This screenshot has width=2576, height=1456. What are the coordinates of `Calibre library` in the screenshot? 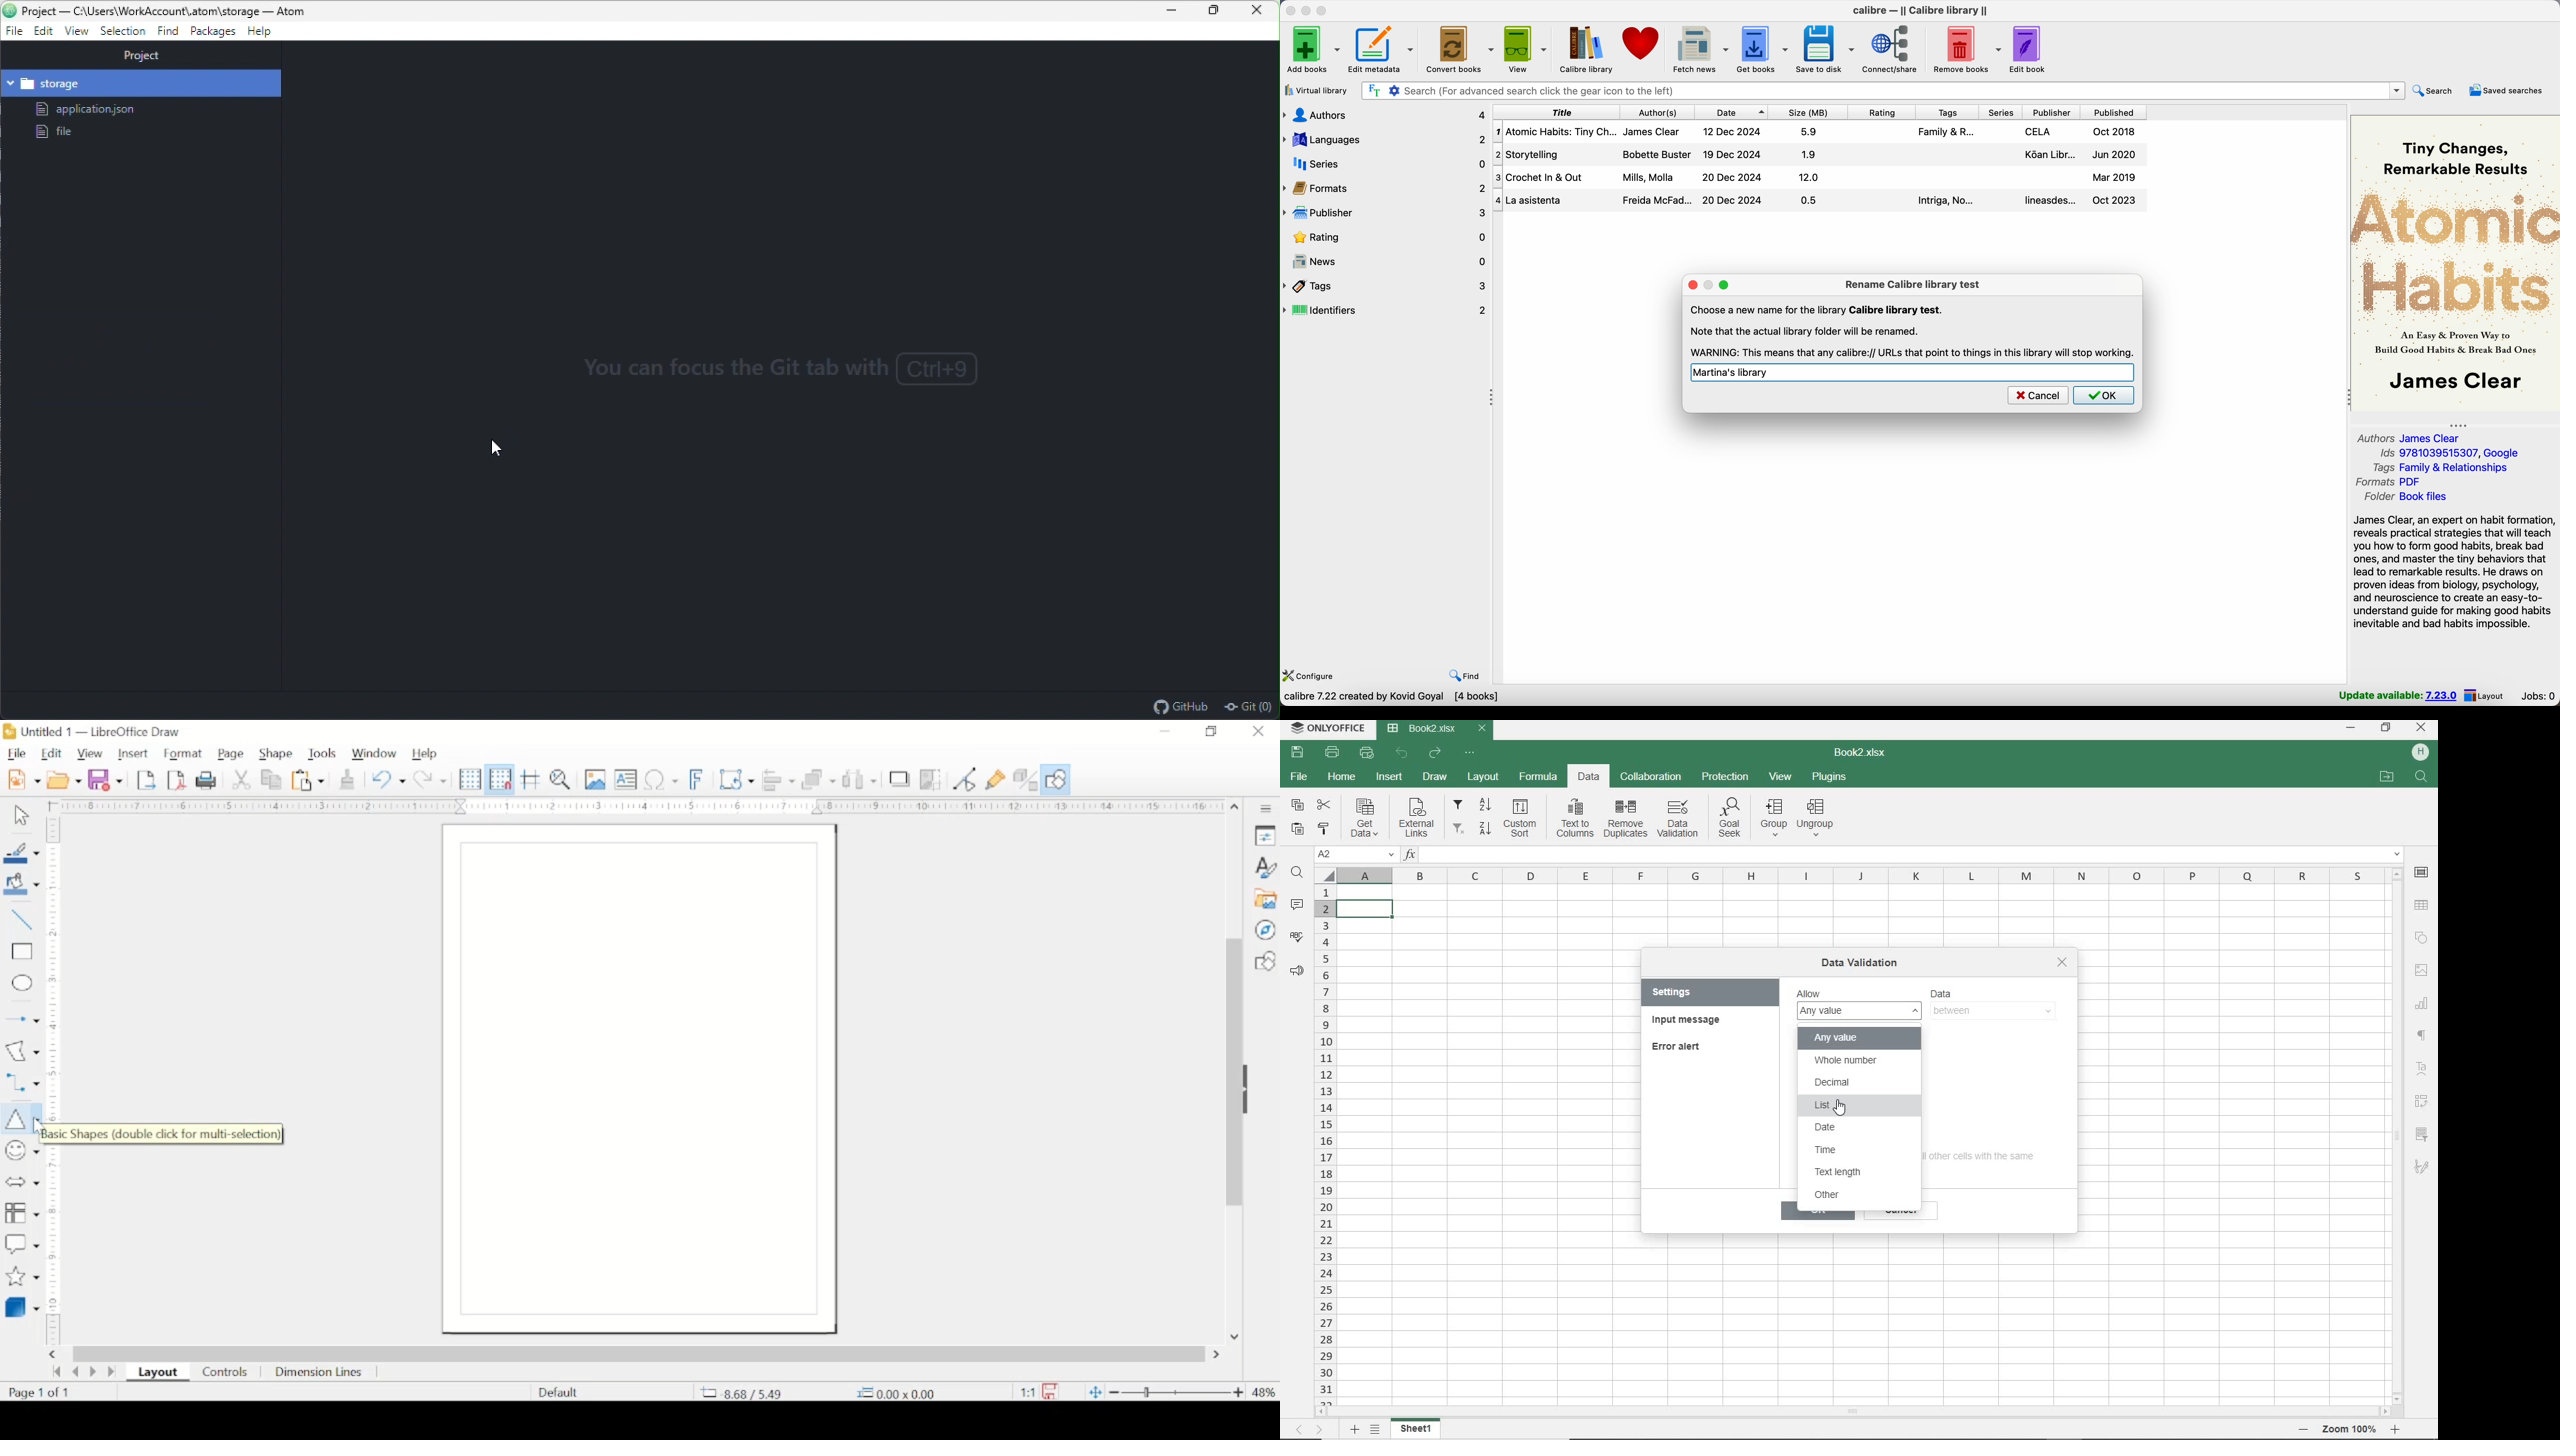 It's located at (1587, 50).